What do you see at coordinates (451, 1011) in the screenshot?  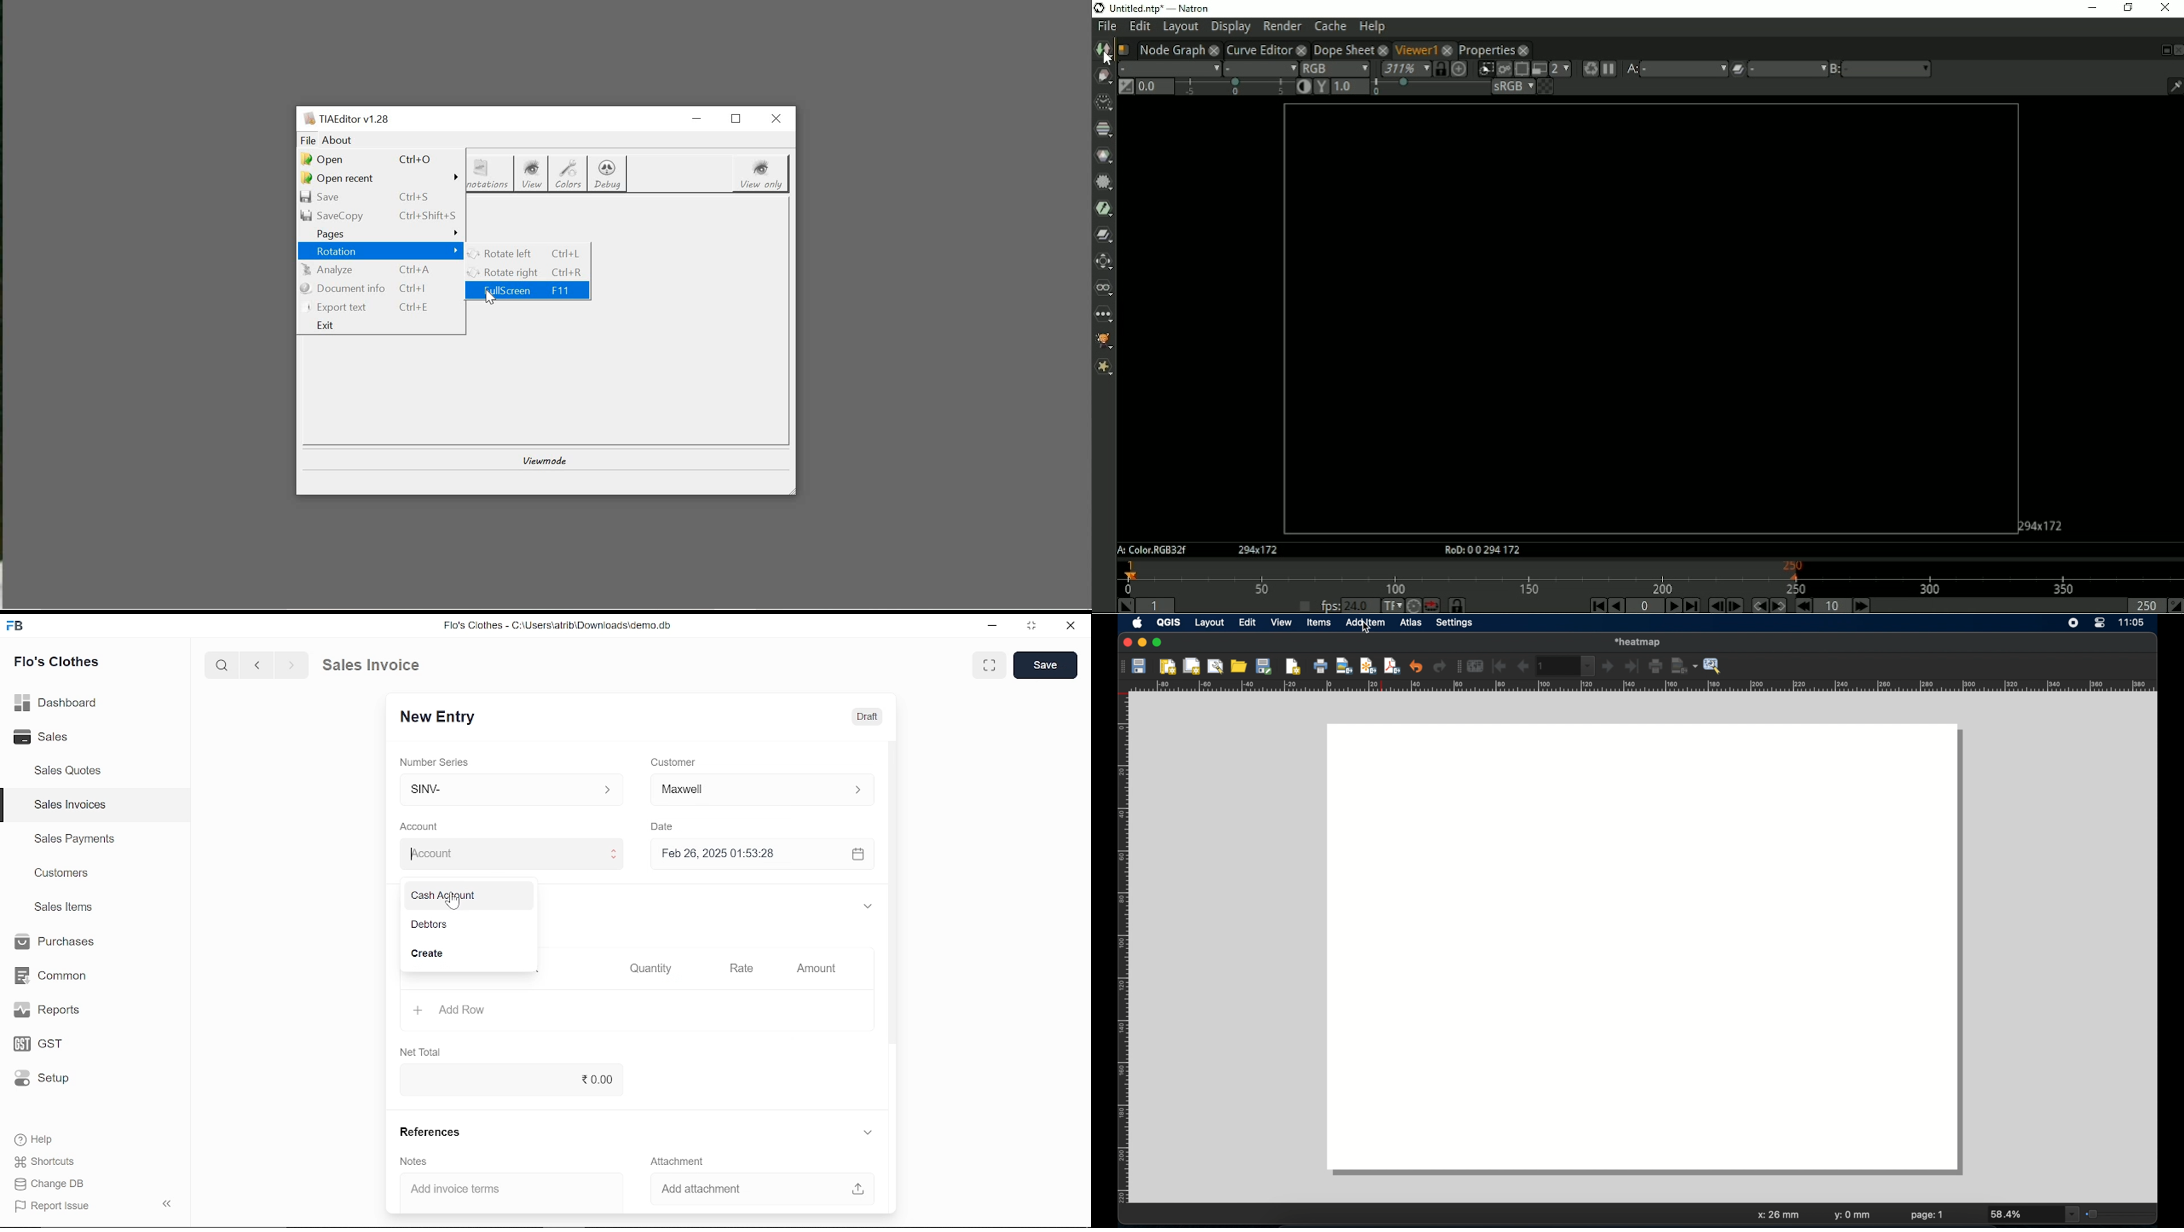 I see `Add Row` at bounding box center [451, 1011].